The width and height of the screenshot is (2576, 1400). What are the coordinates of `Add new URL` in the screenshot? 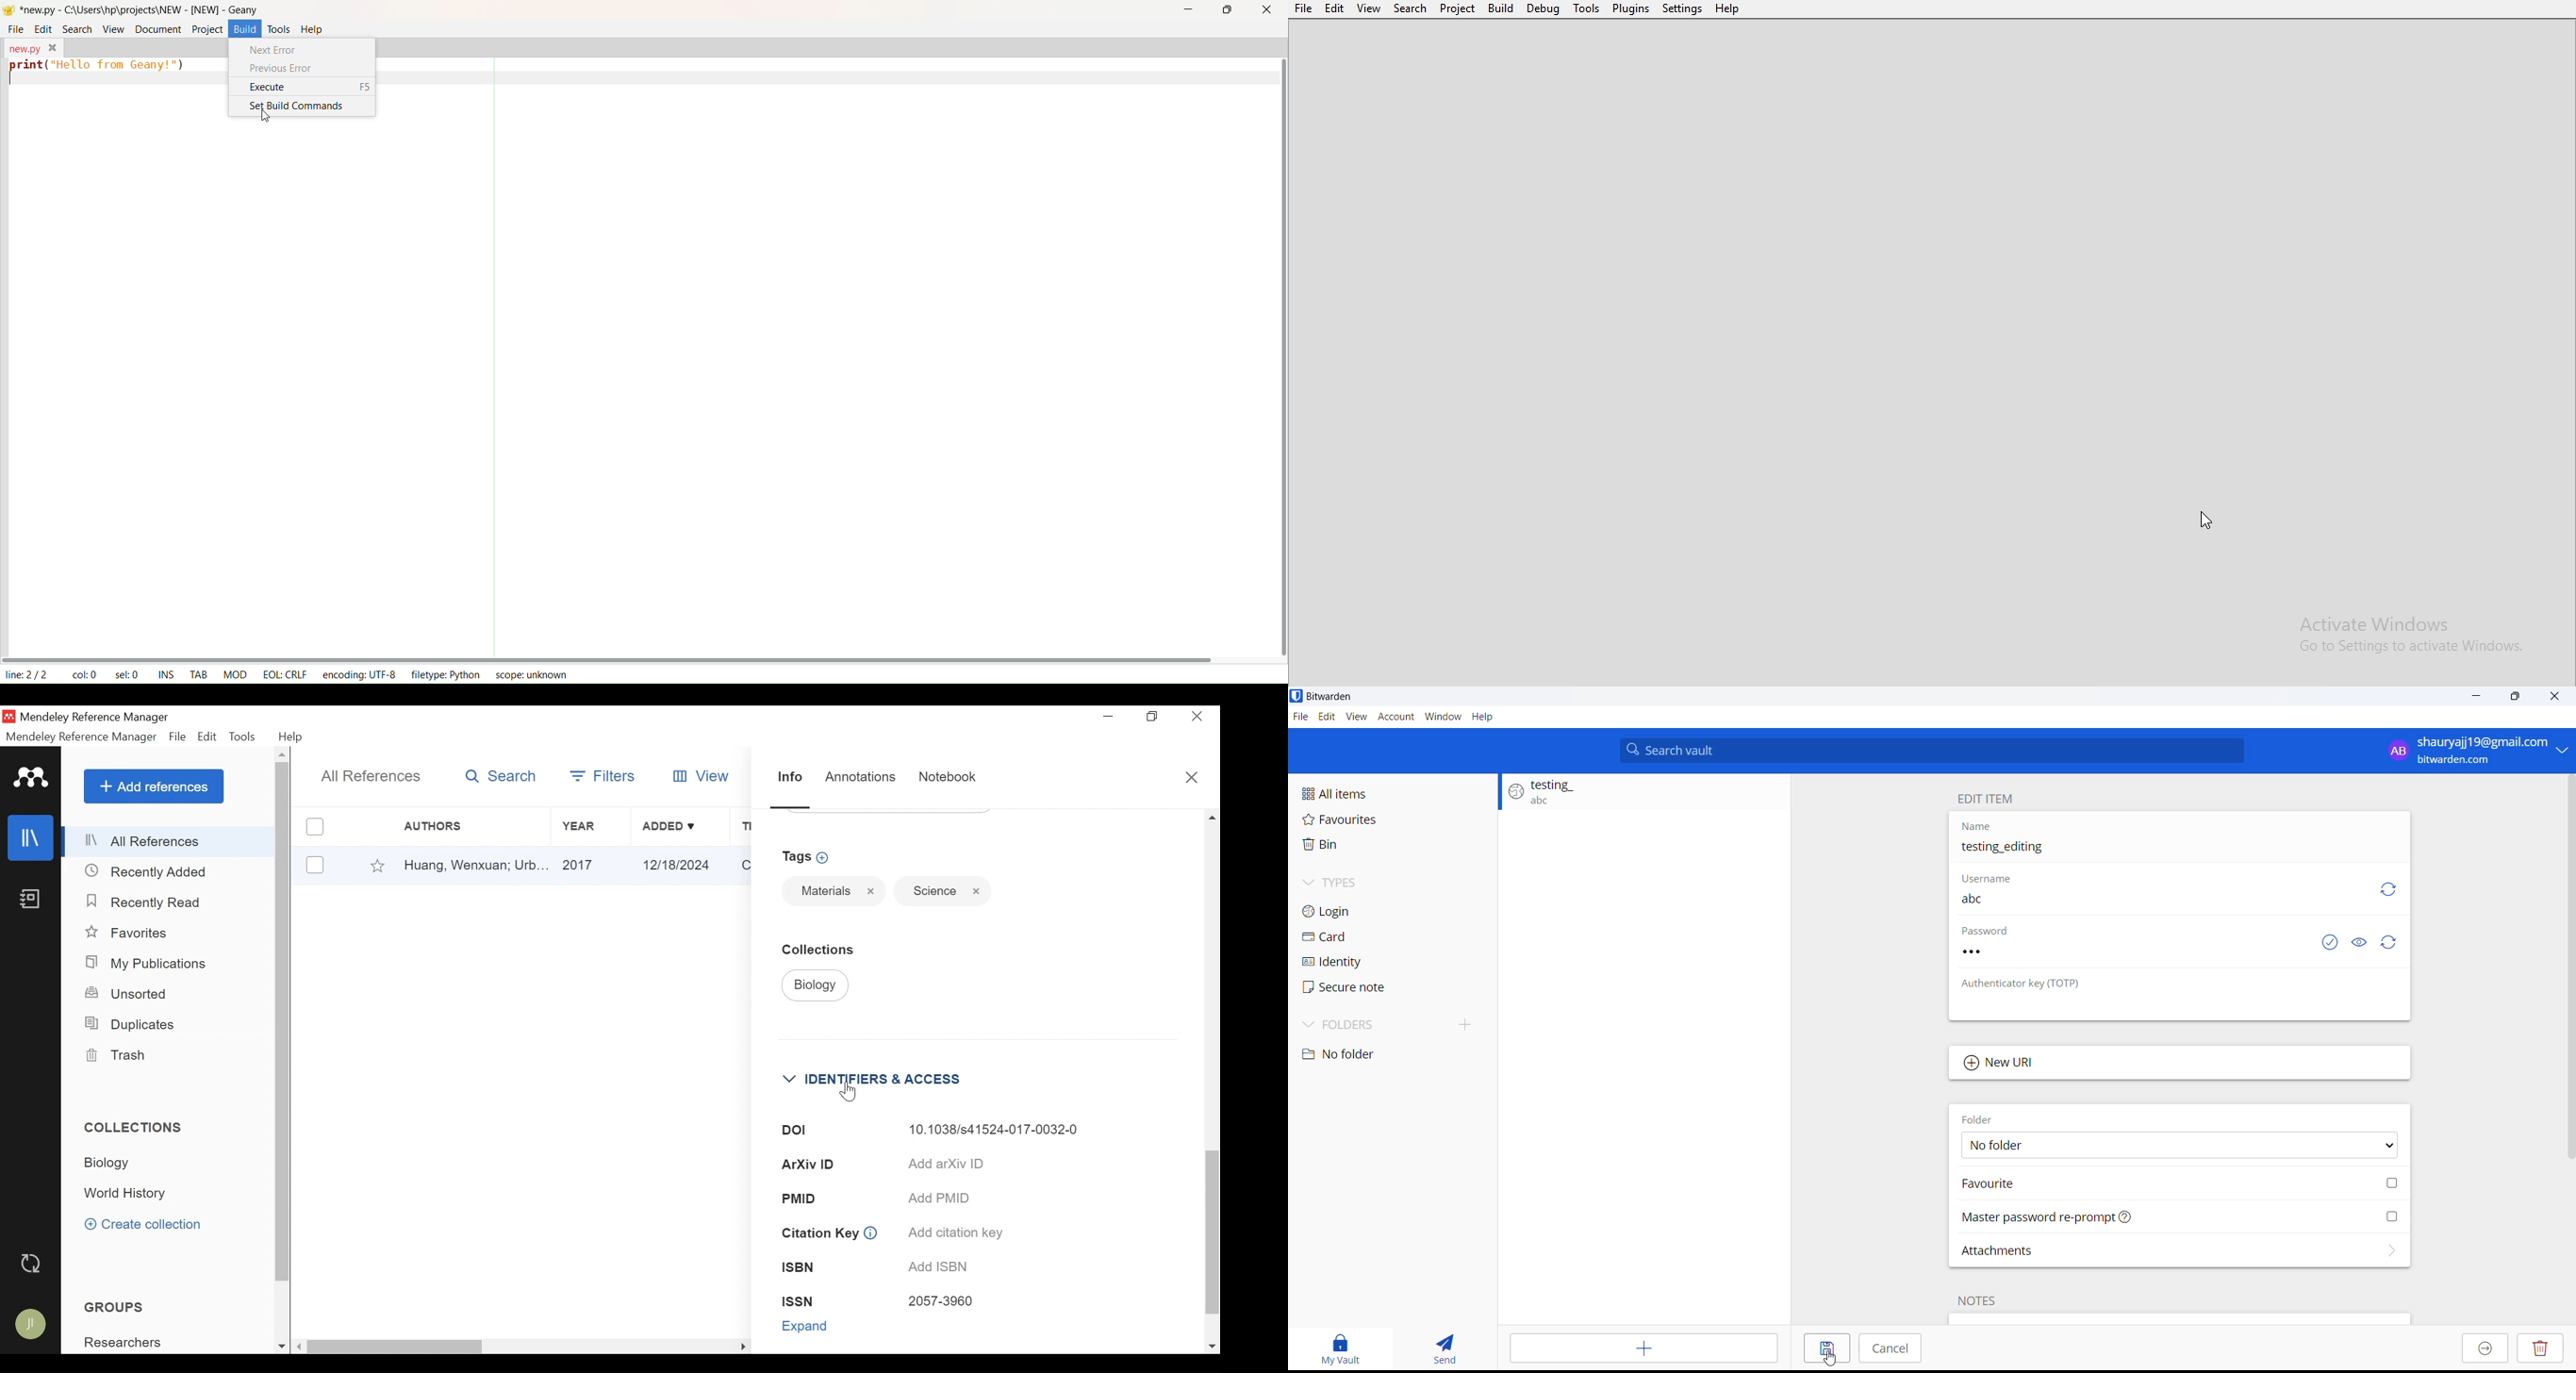 It's located at (2180, 1066).